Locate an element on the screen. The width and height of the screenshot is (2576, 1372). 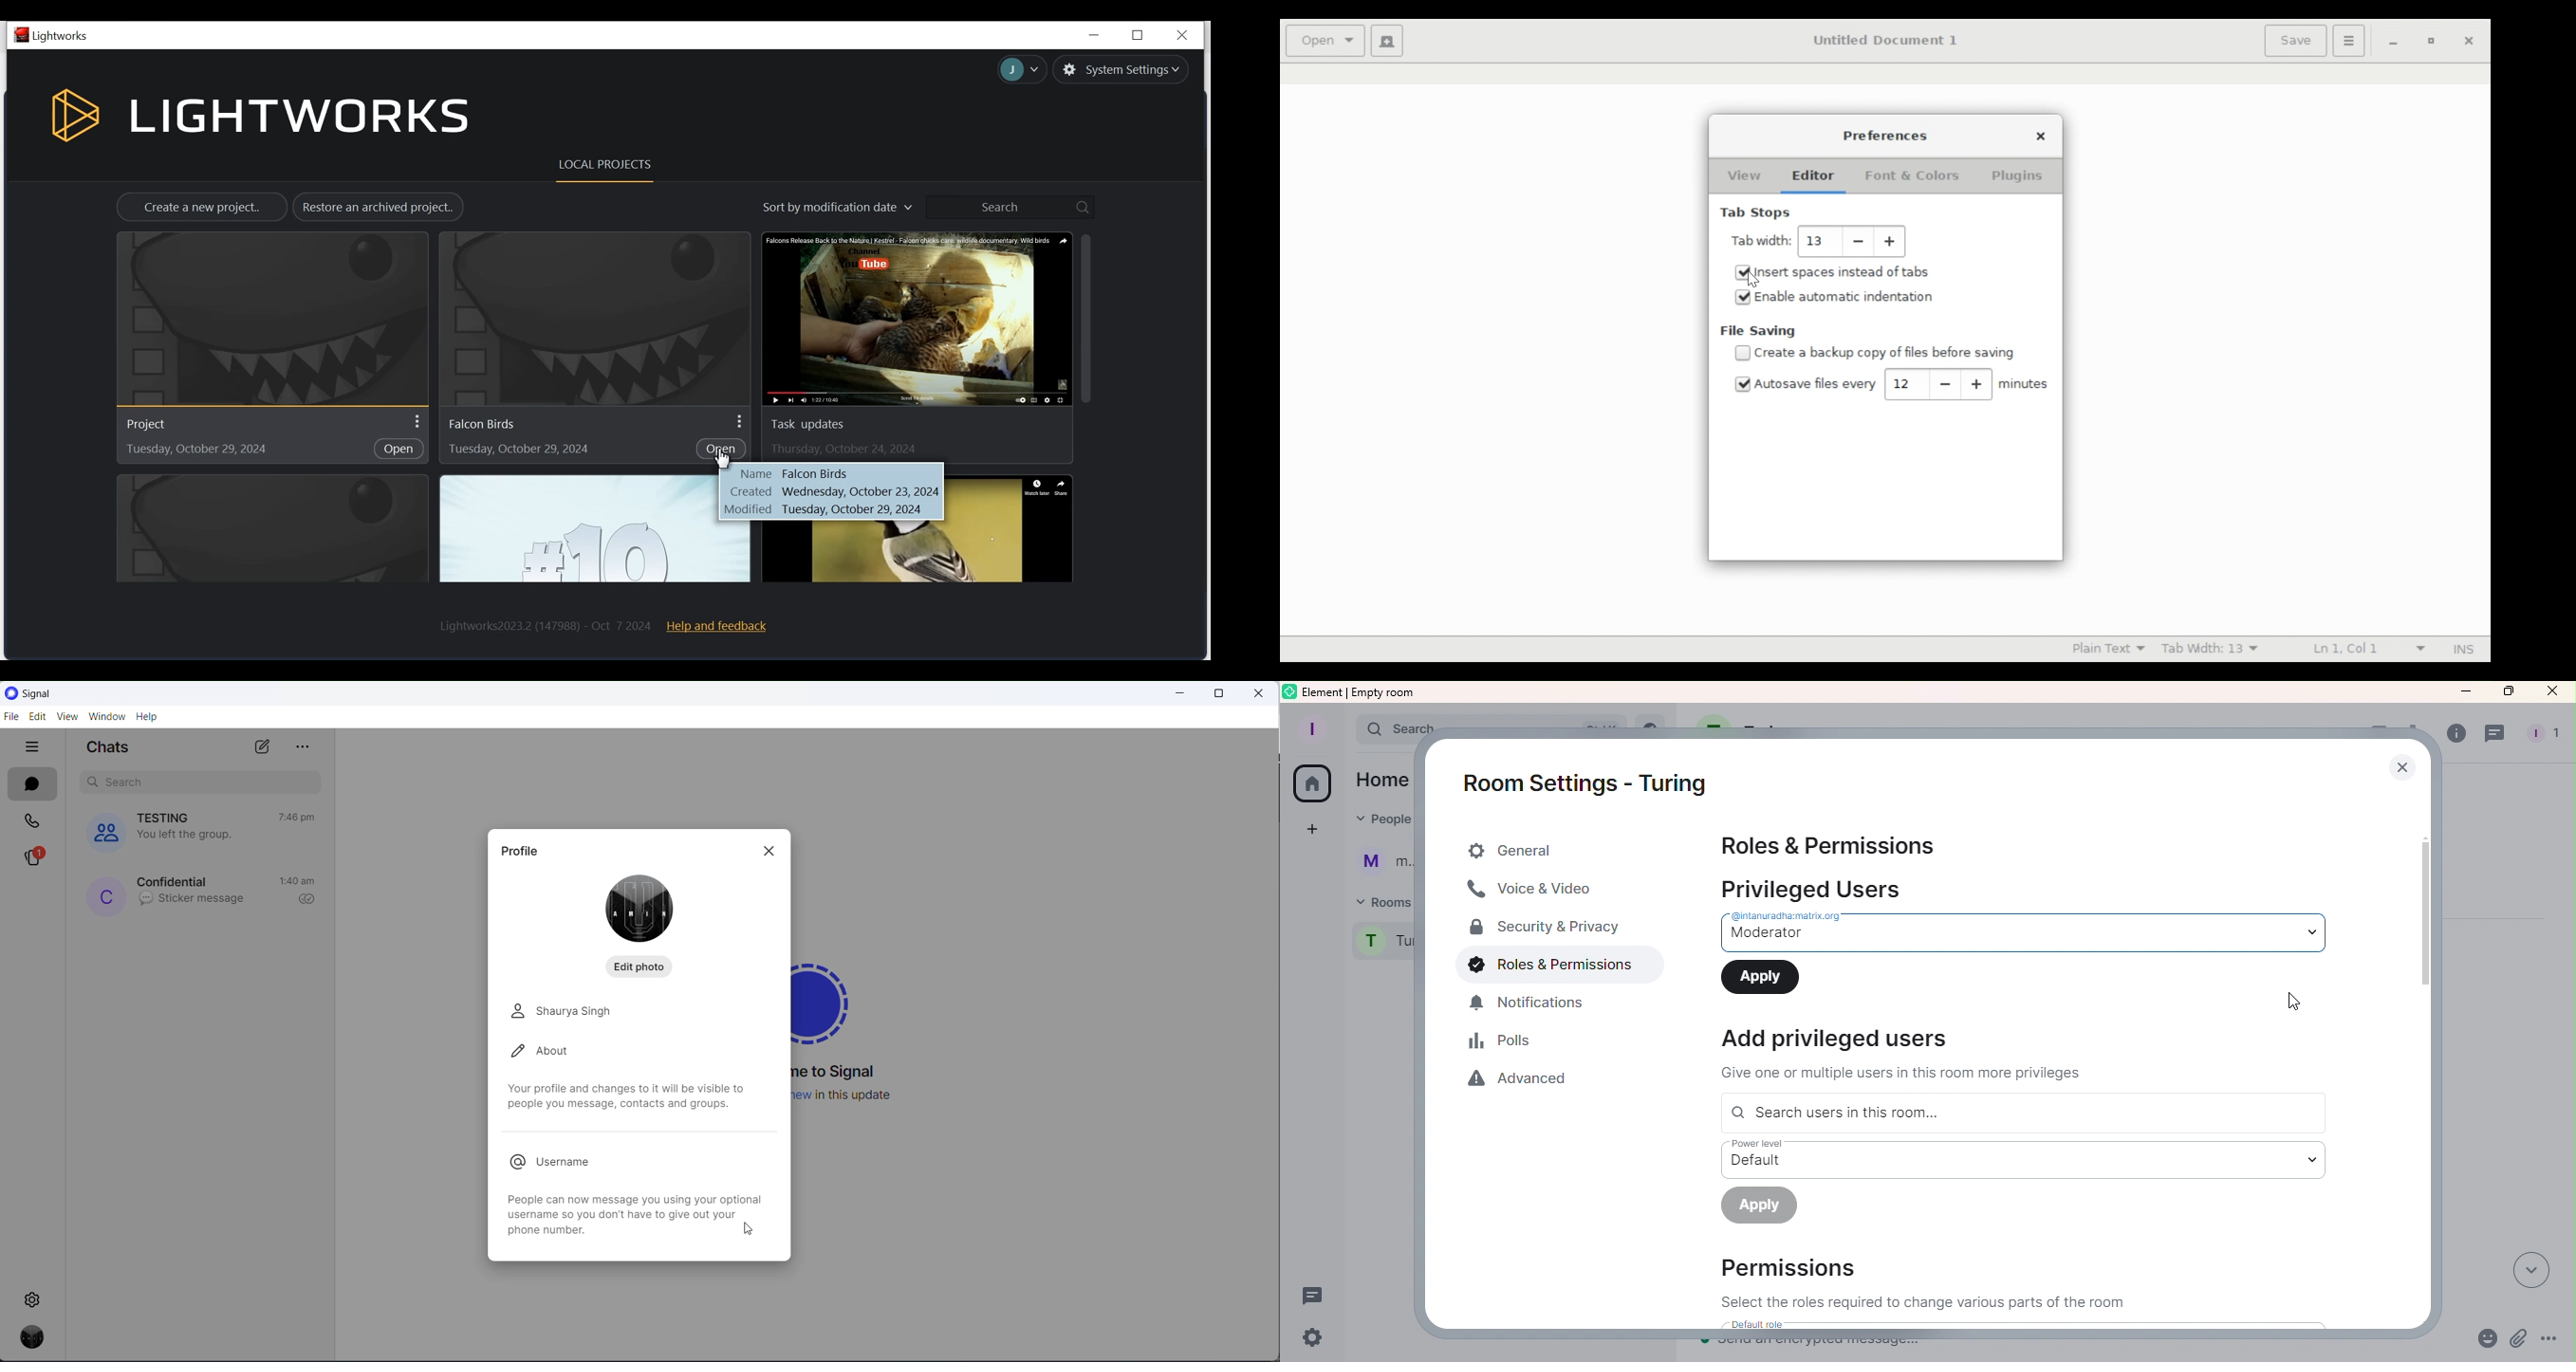
new update information is located at coordinates (854, 1095).